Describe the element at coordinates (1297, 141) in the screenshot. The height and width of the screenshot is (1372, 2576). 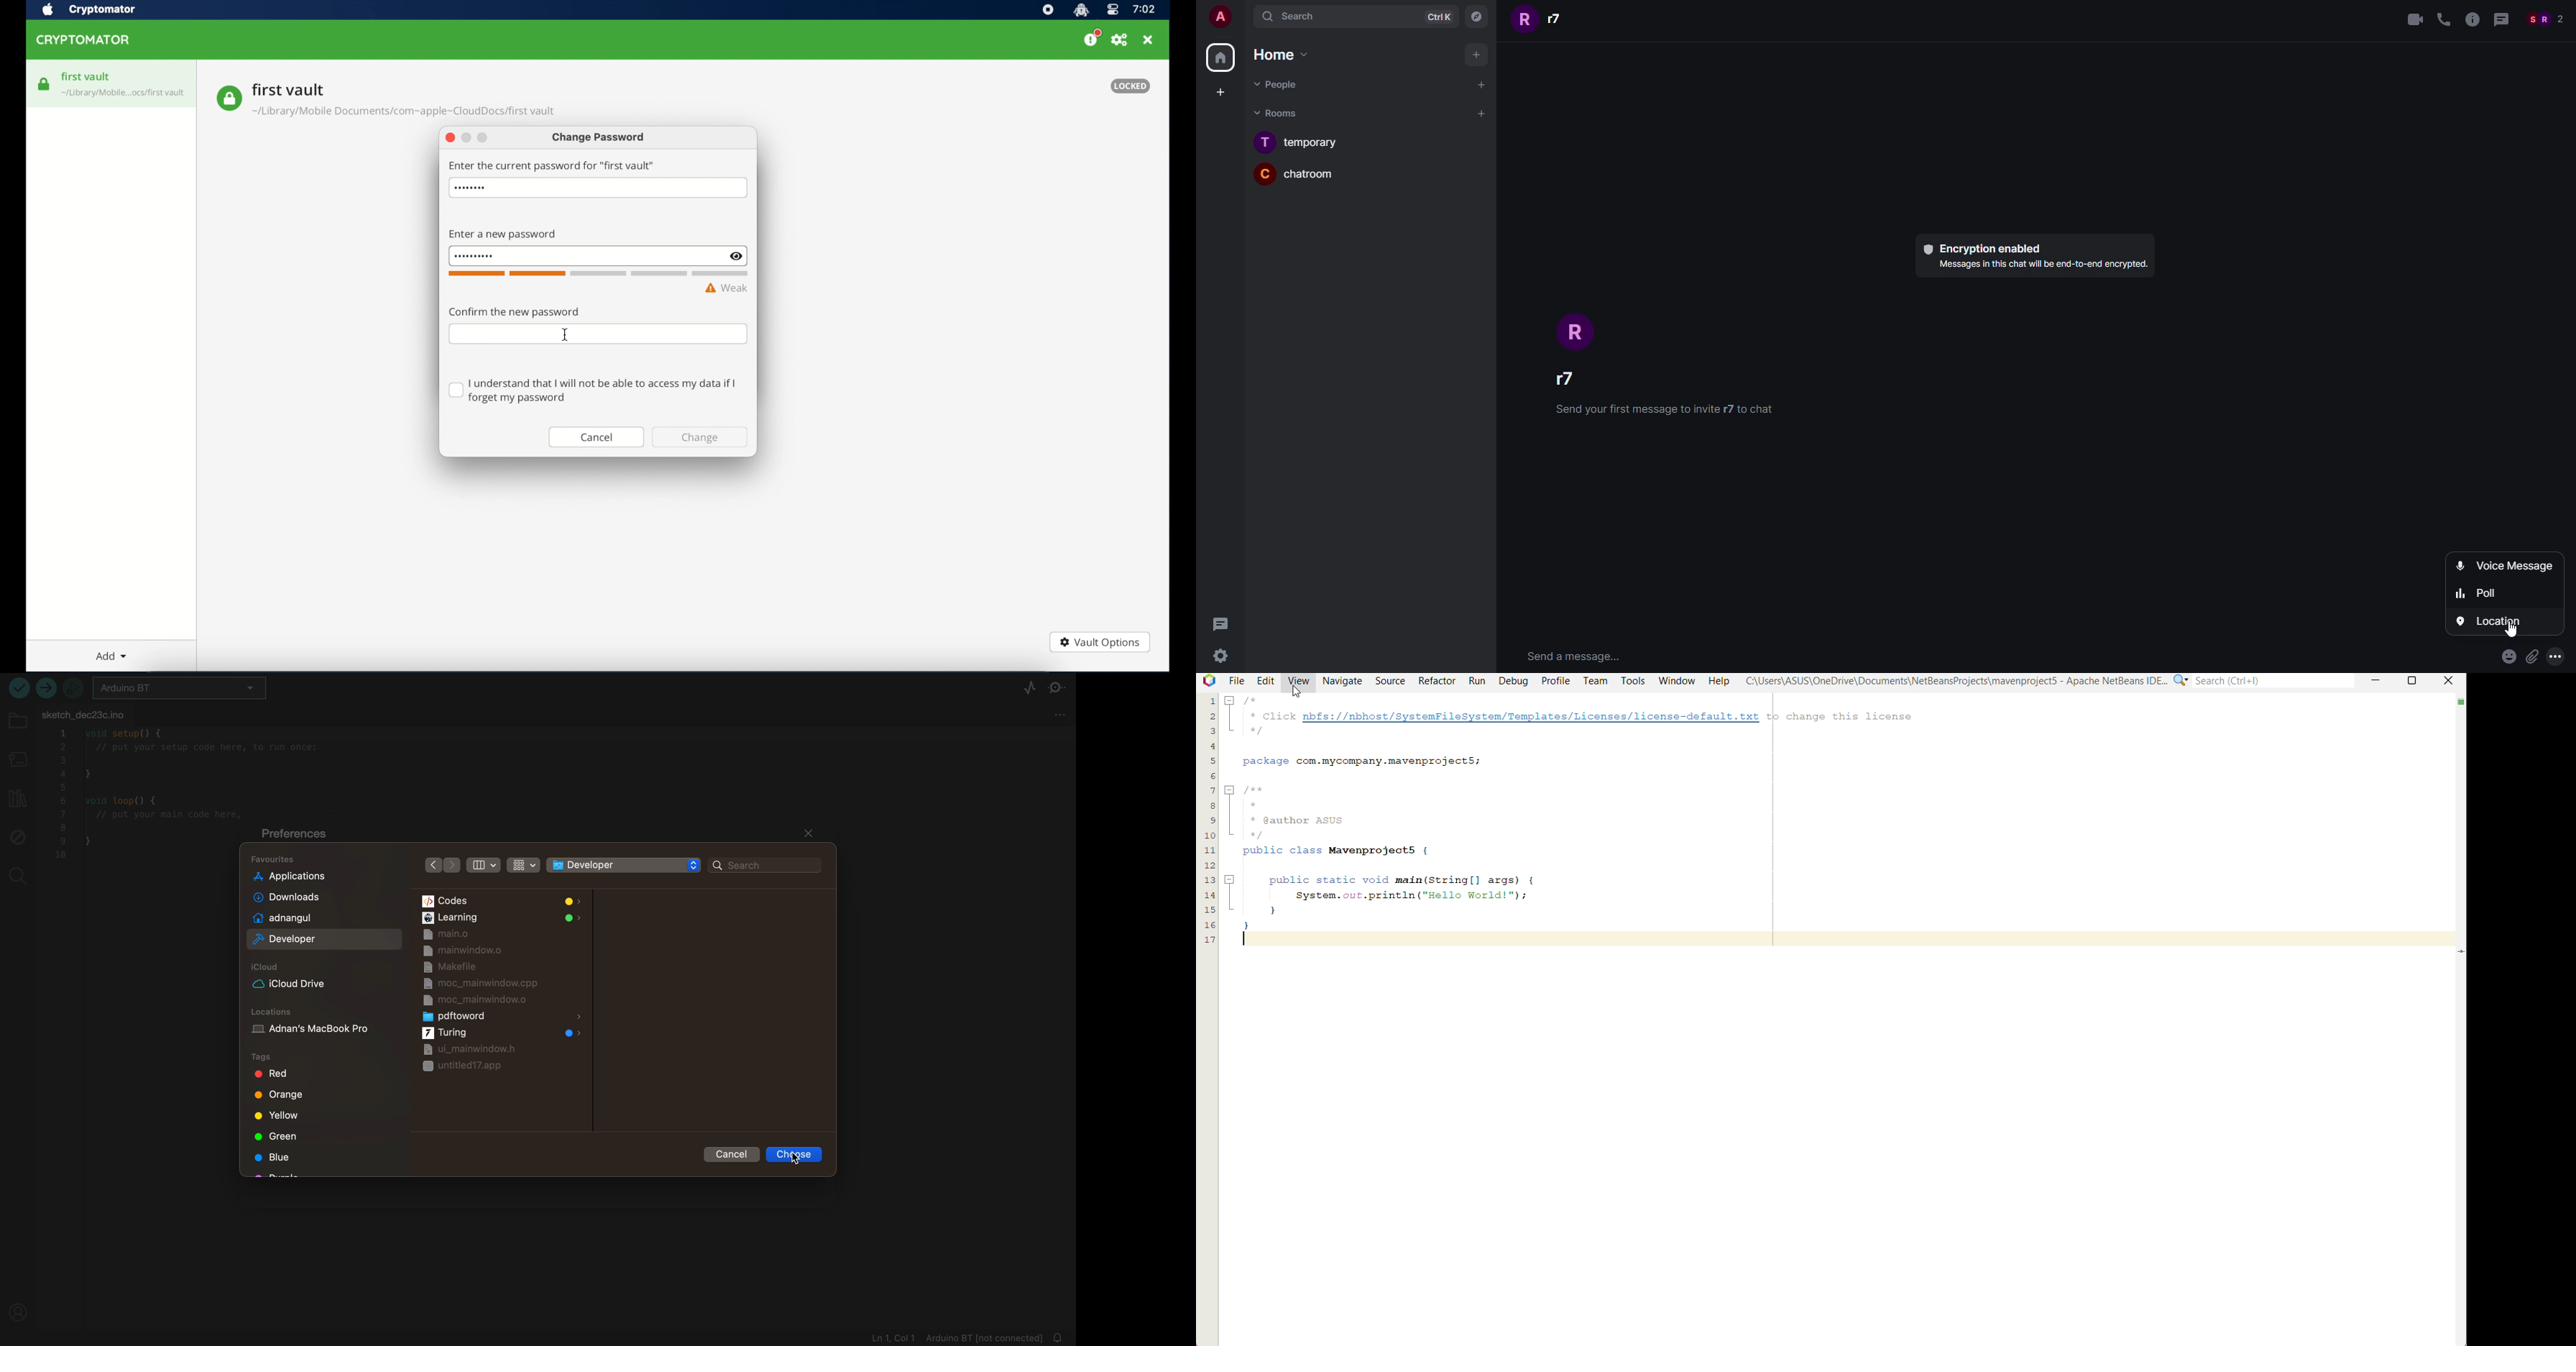
I see `Temporary` at that location.